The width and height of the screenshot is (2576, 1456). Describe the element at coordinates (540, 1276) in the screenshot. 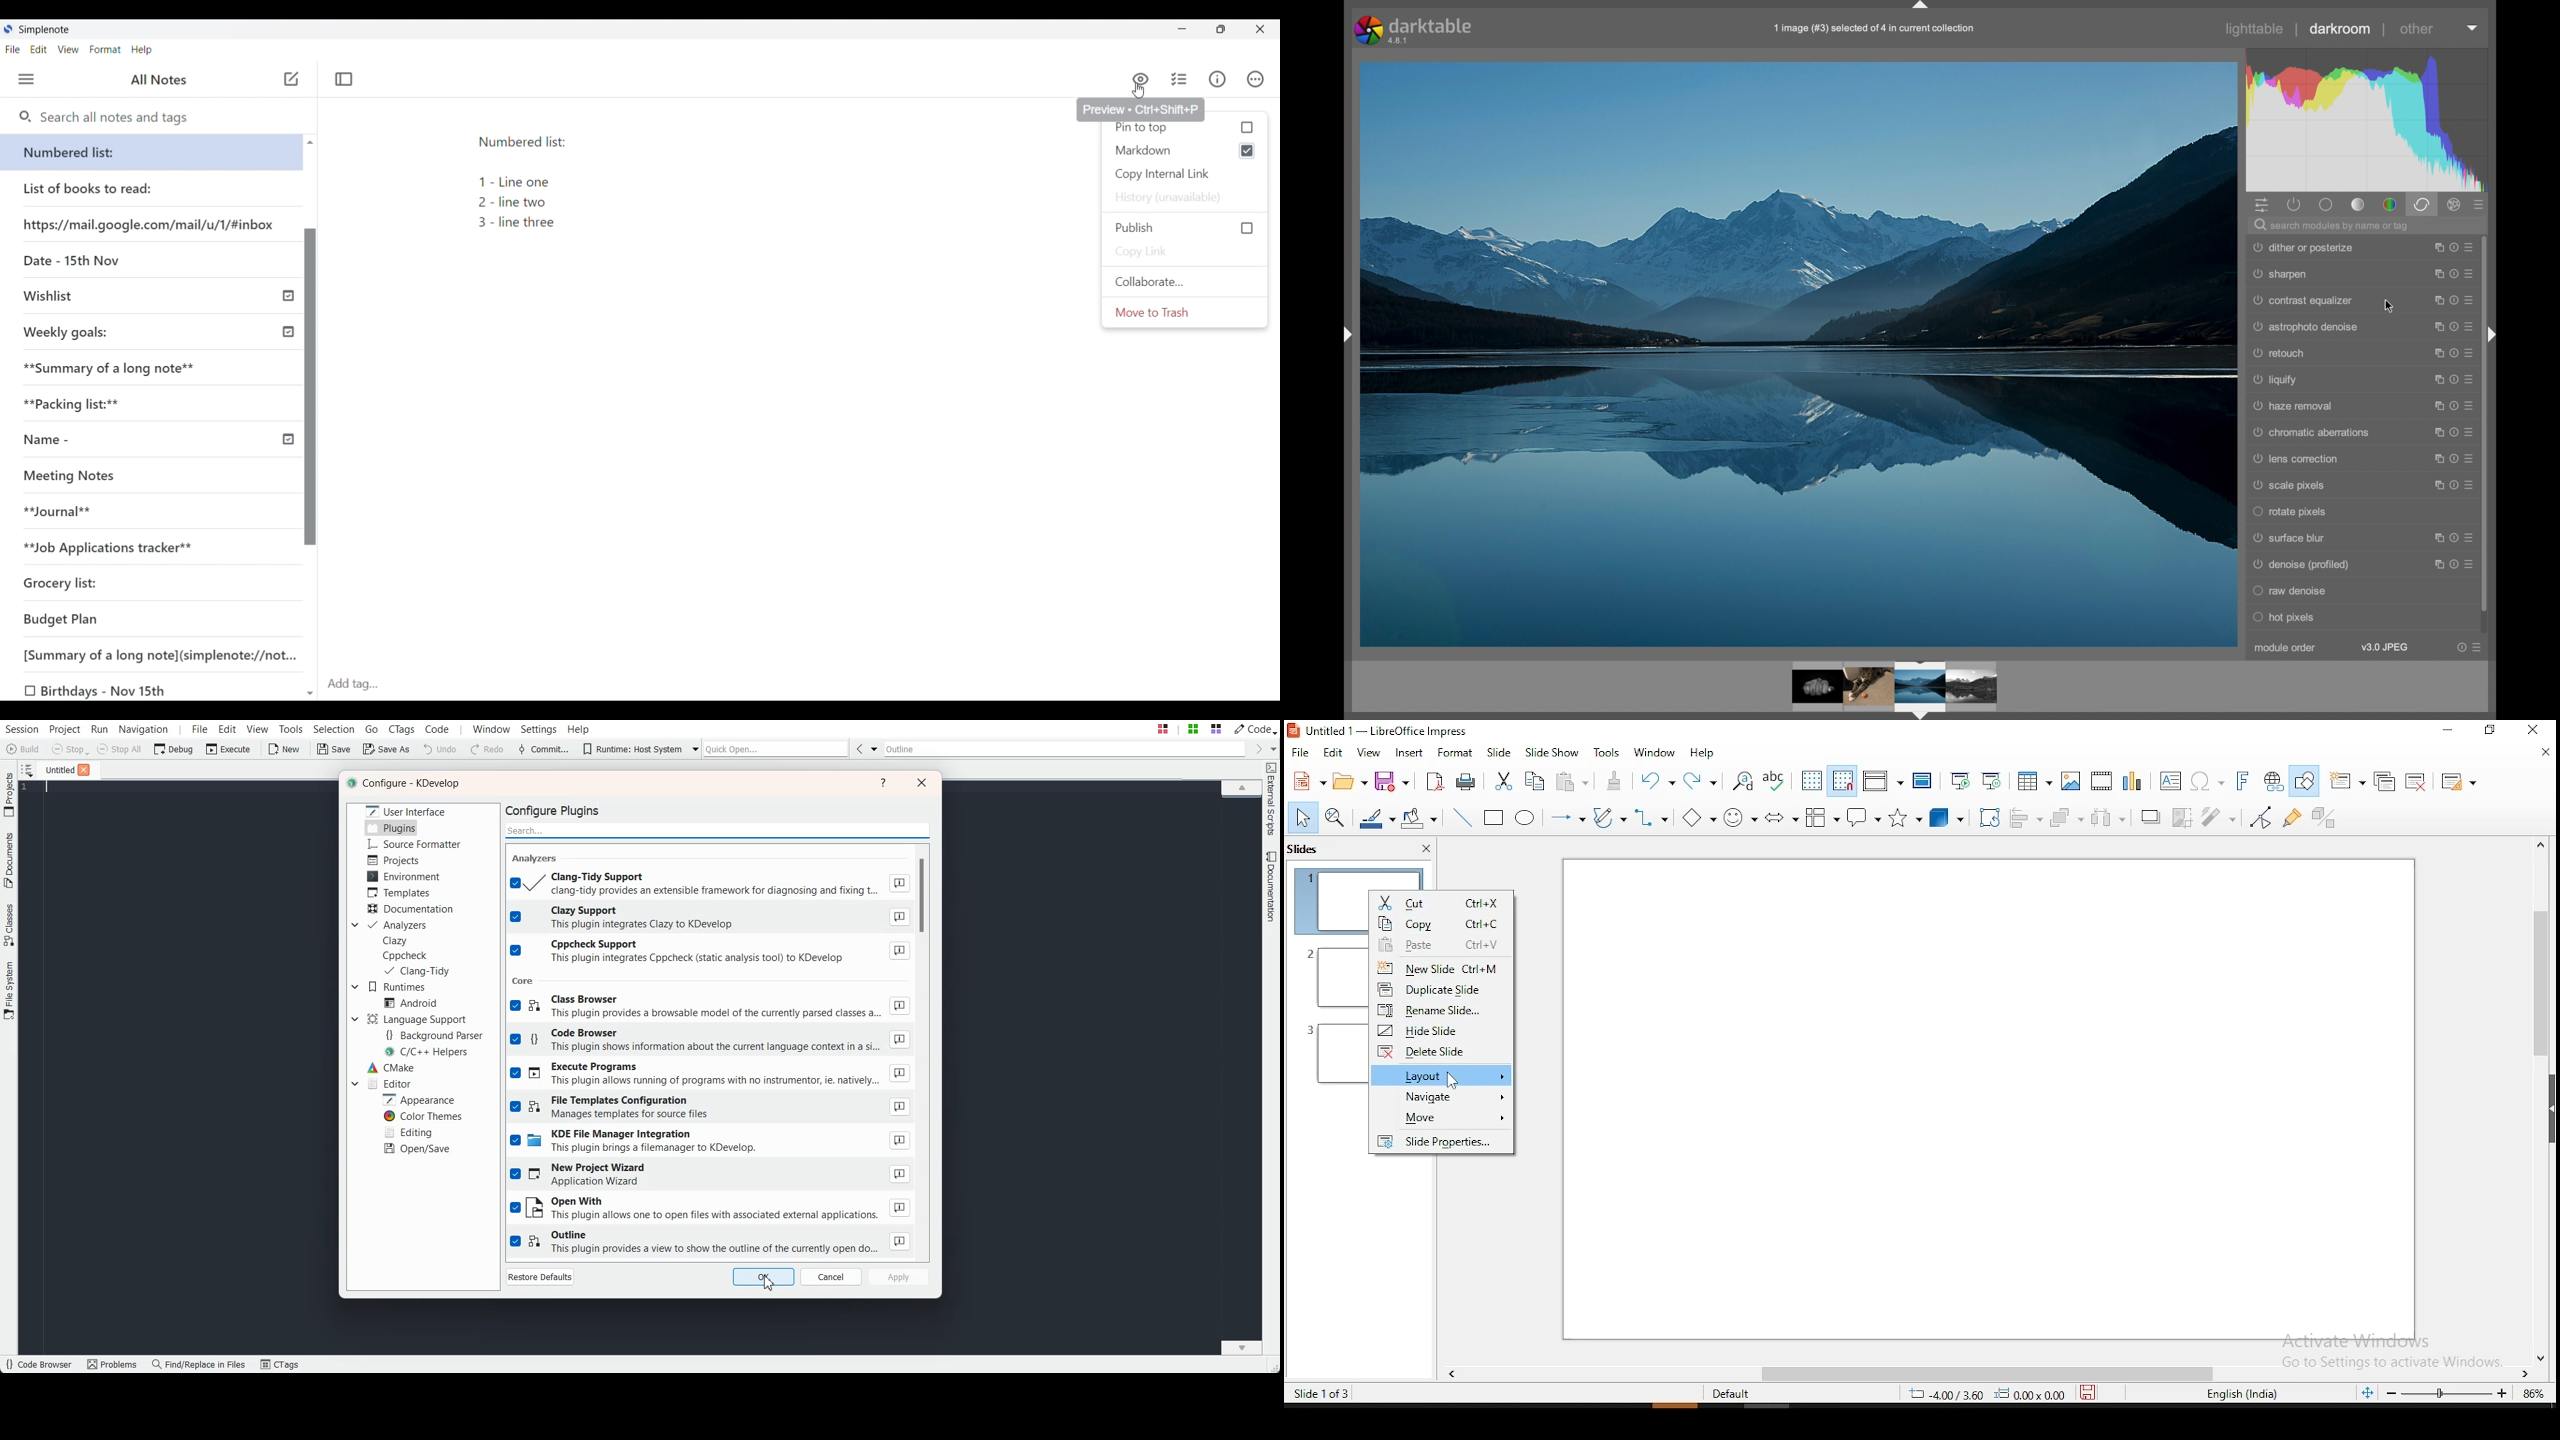

I see `Restore Default` at that location.